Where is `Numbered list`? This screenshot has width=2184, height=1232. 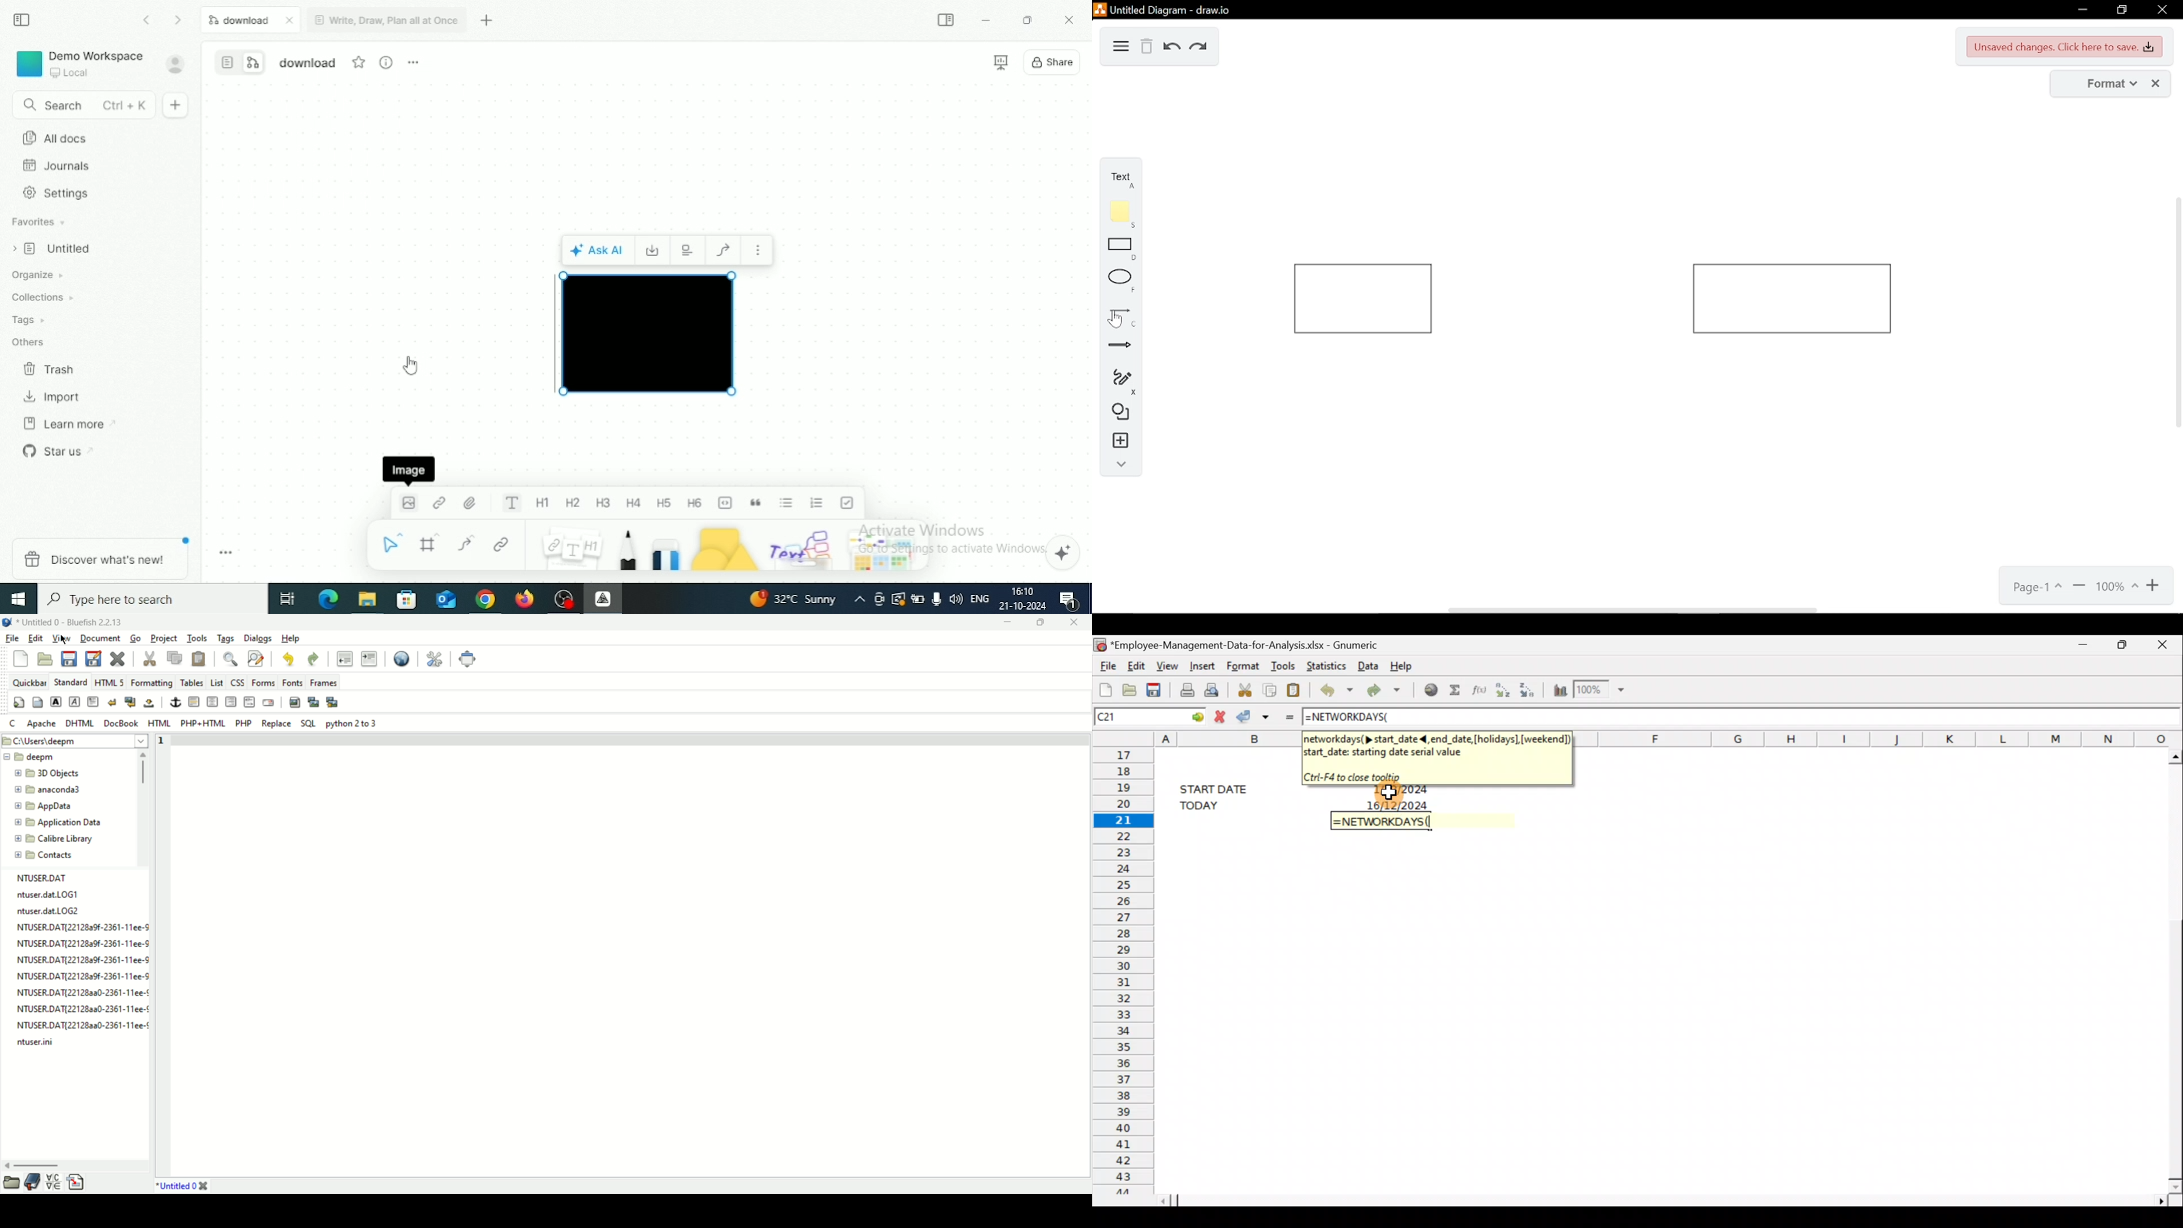 Numbered list is located at coordinates (818, 503).